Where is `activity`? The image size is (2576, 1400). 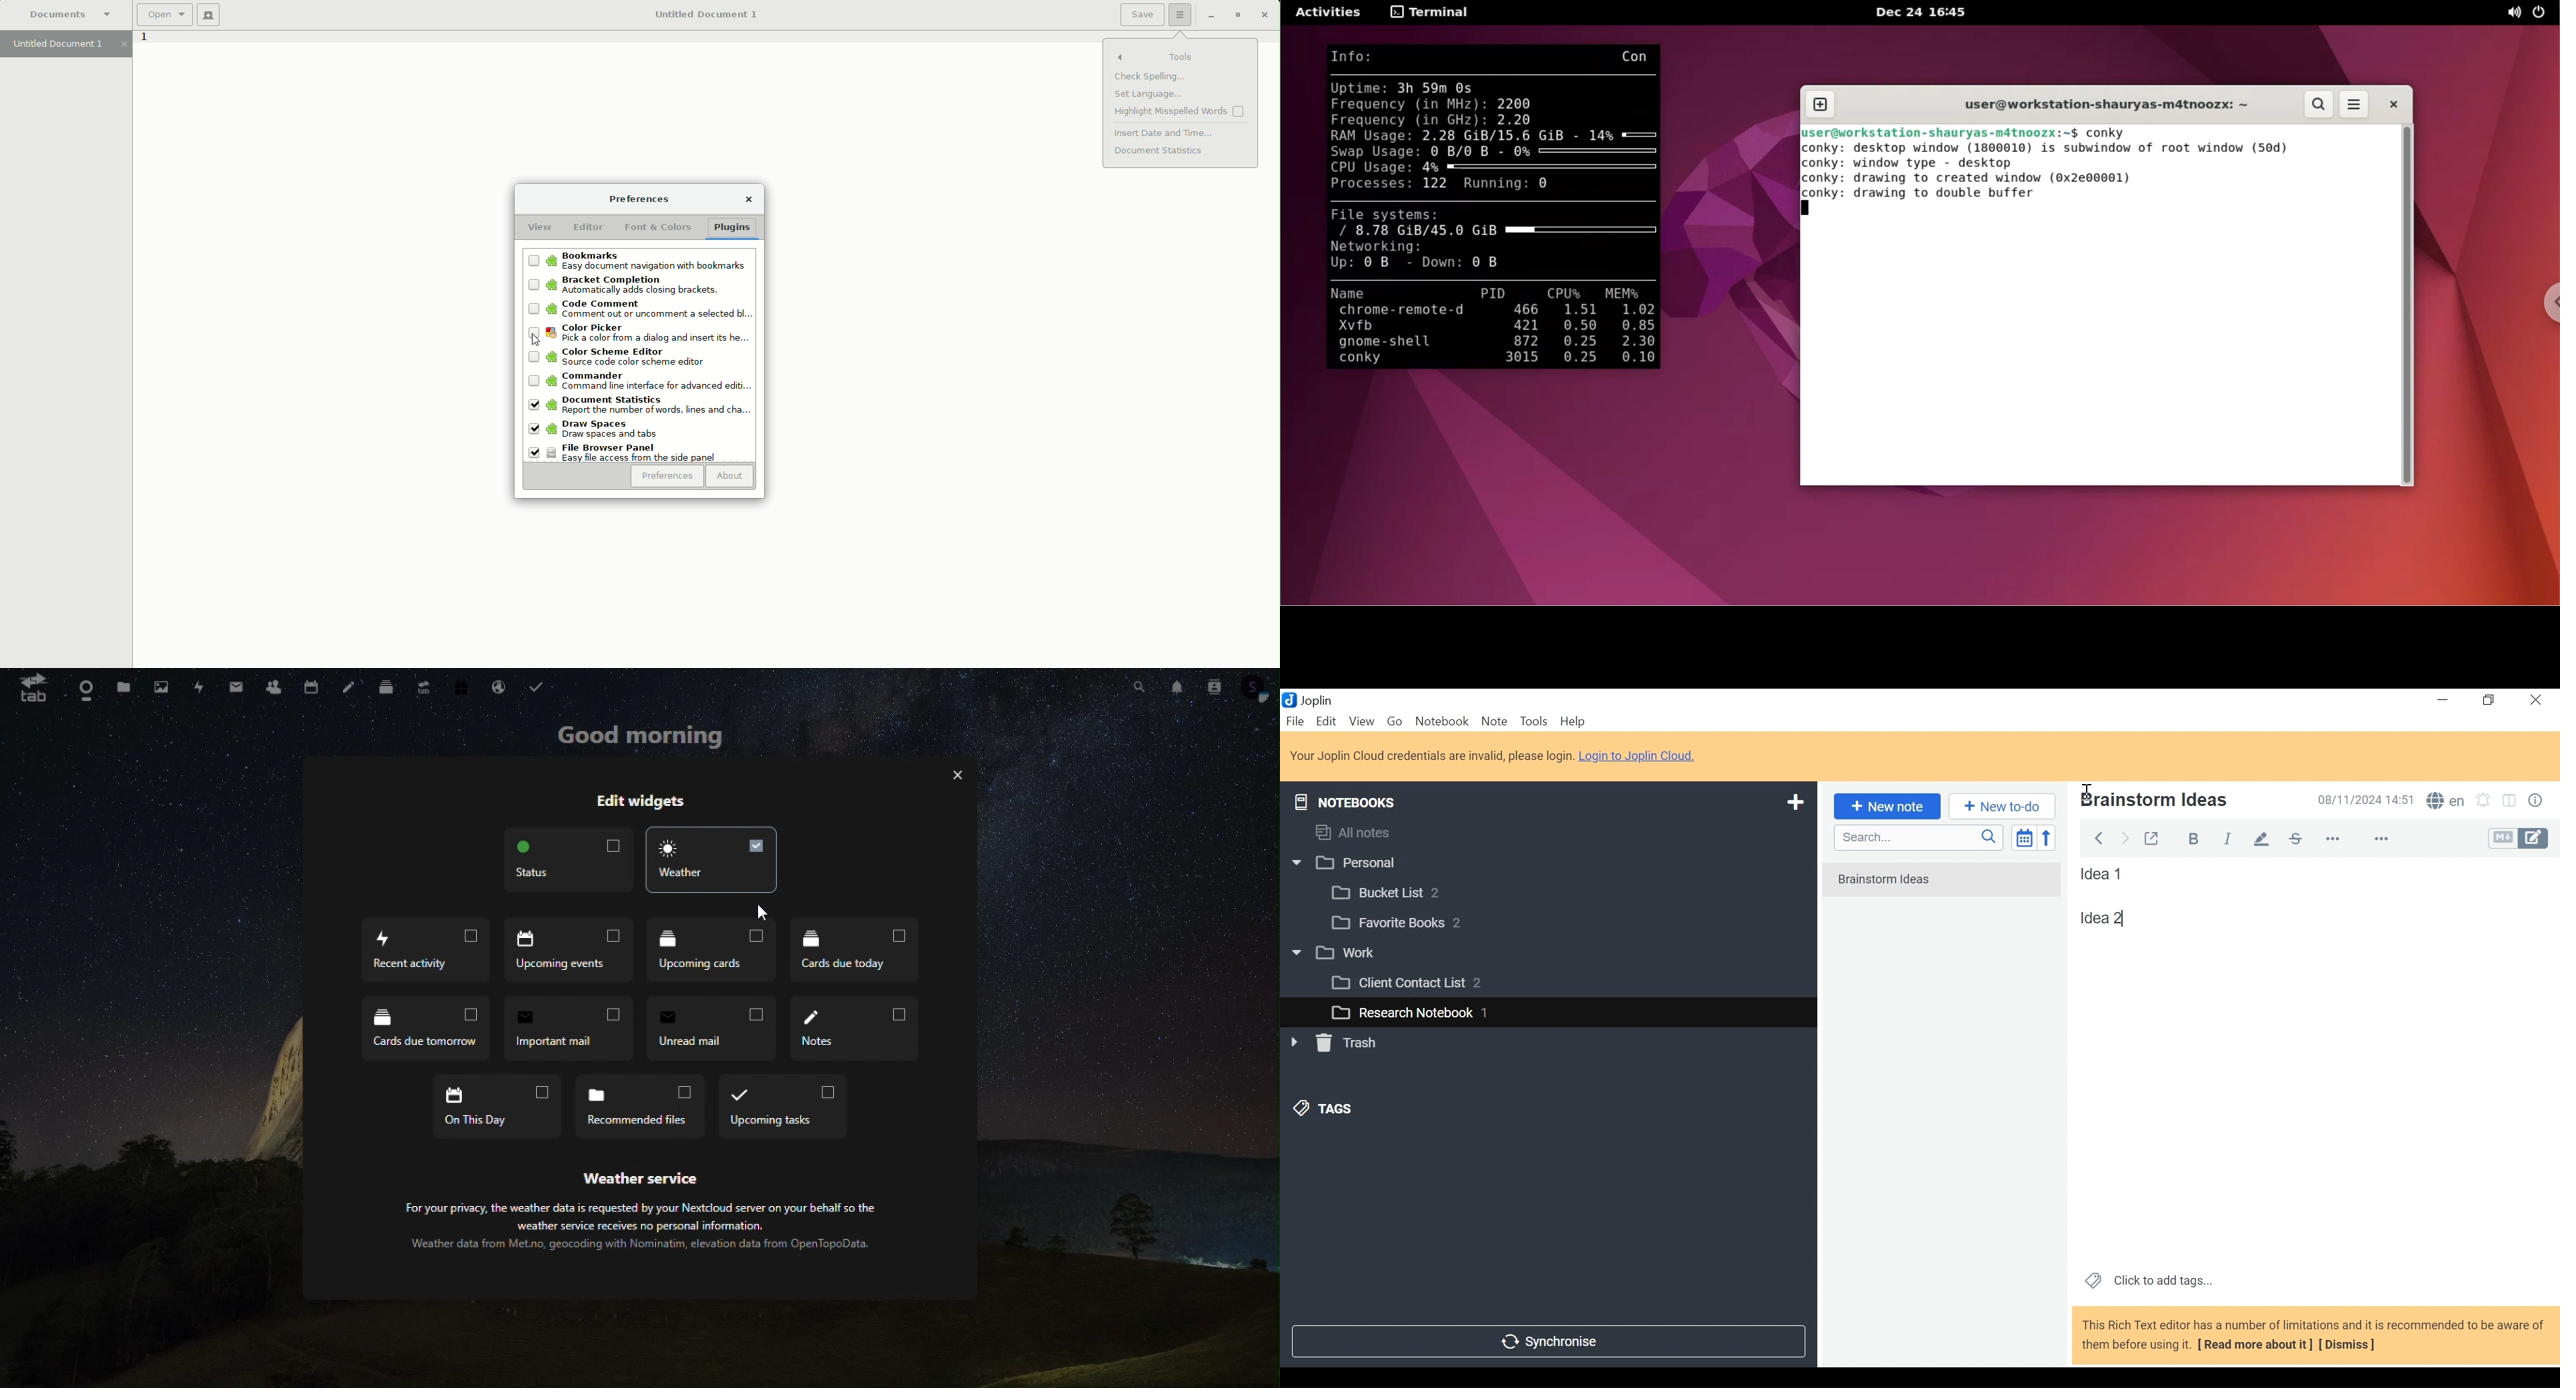 activity is located at coordinates (201, 689).